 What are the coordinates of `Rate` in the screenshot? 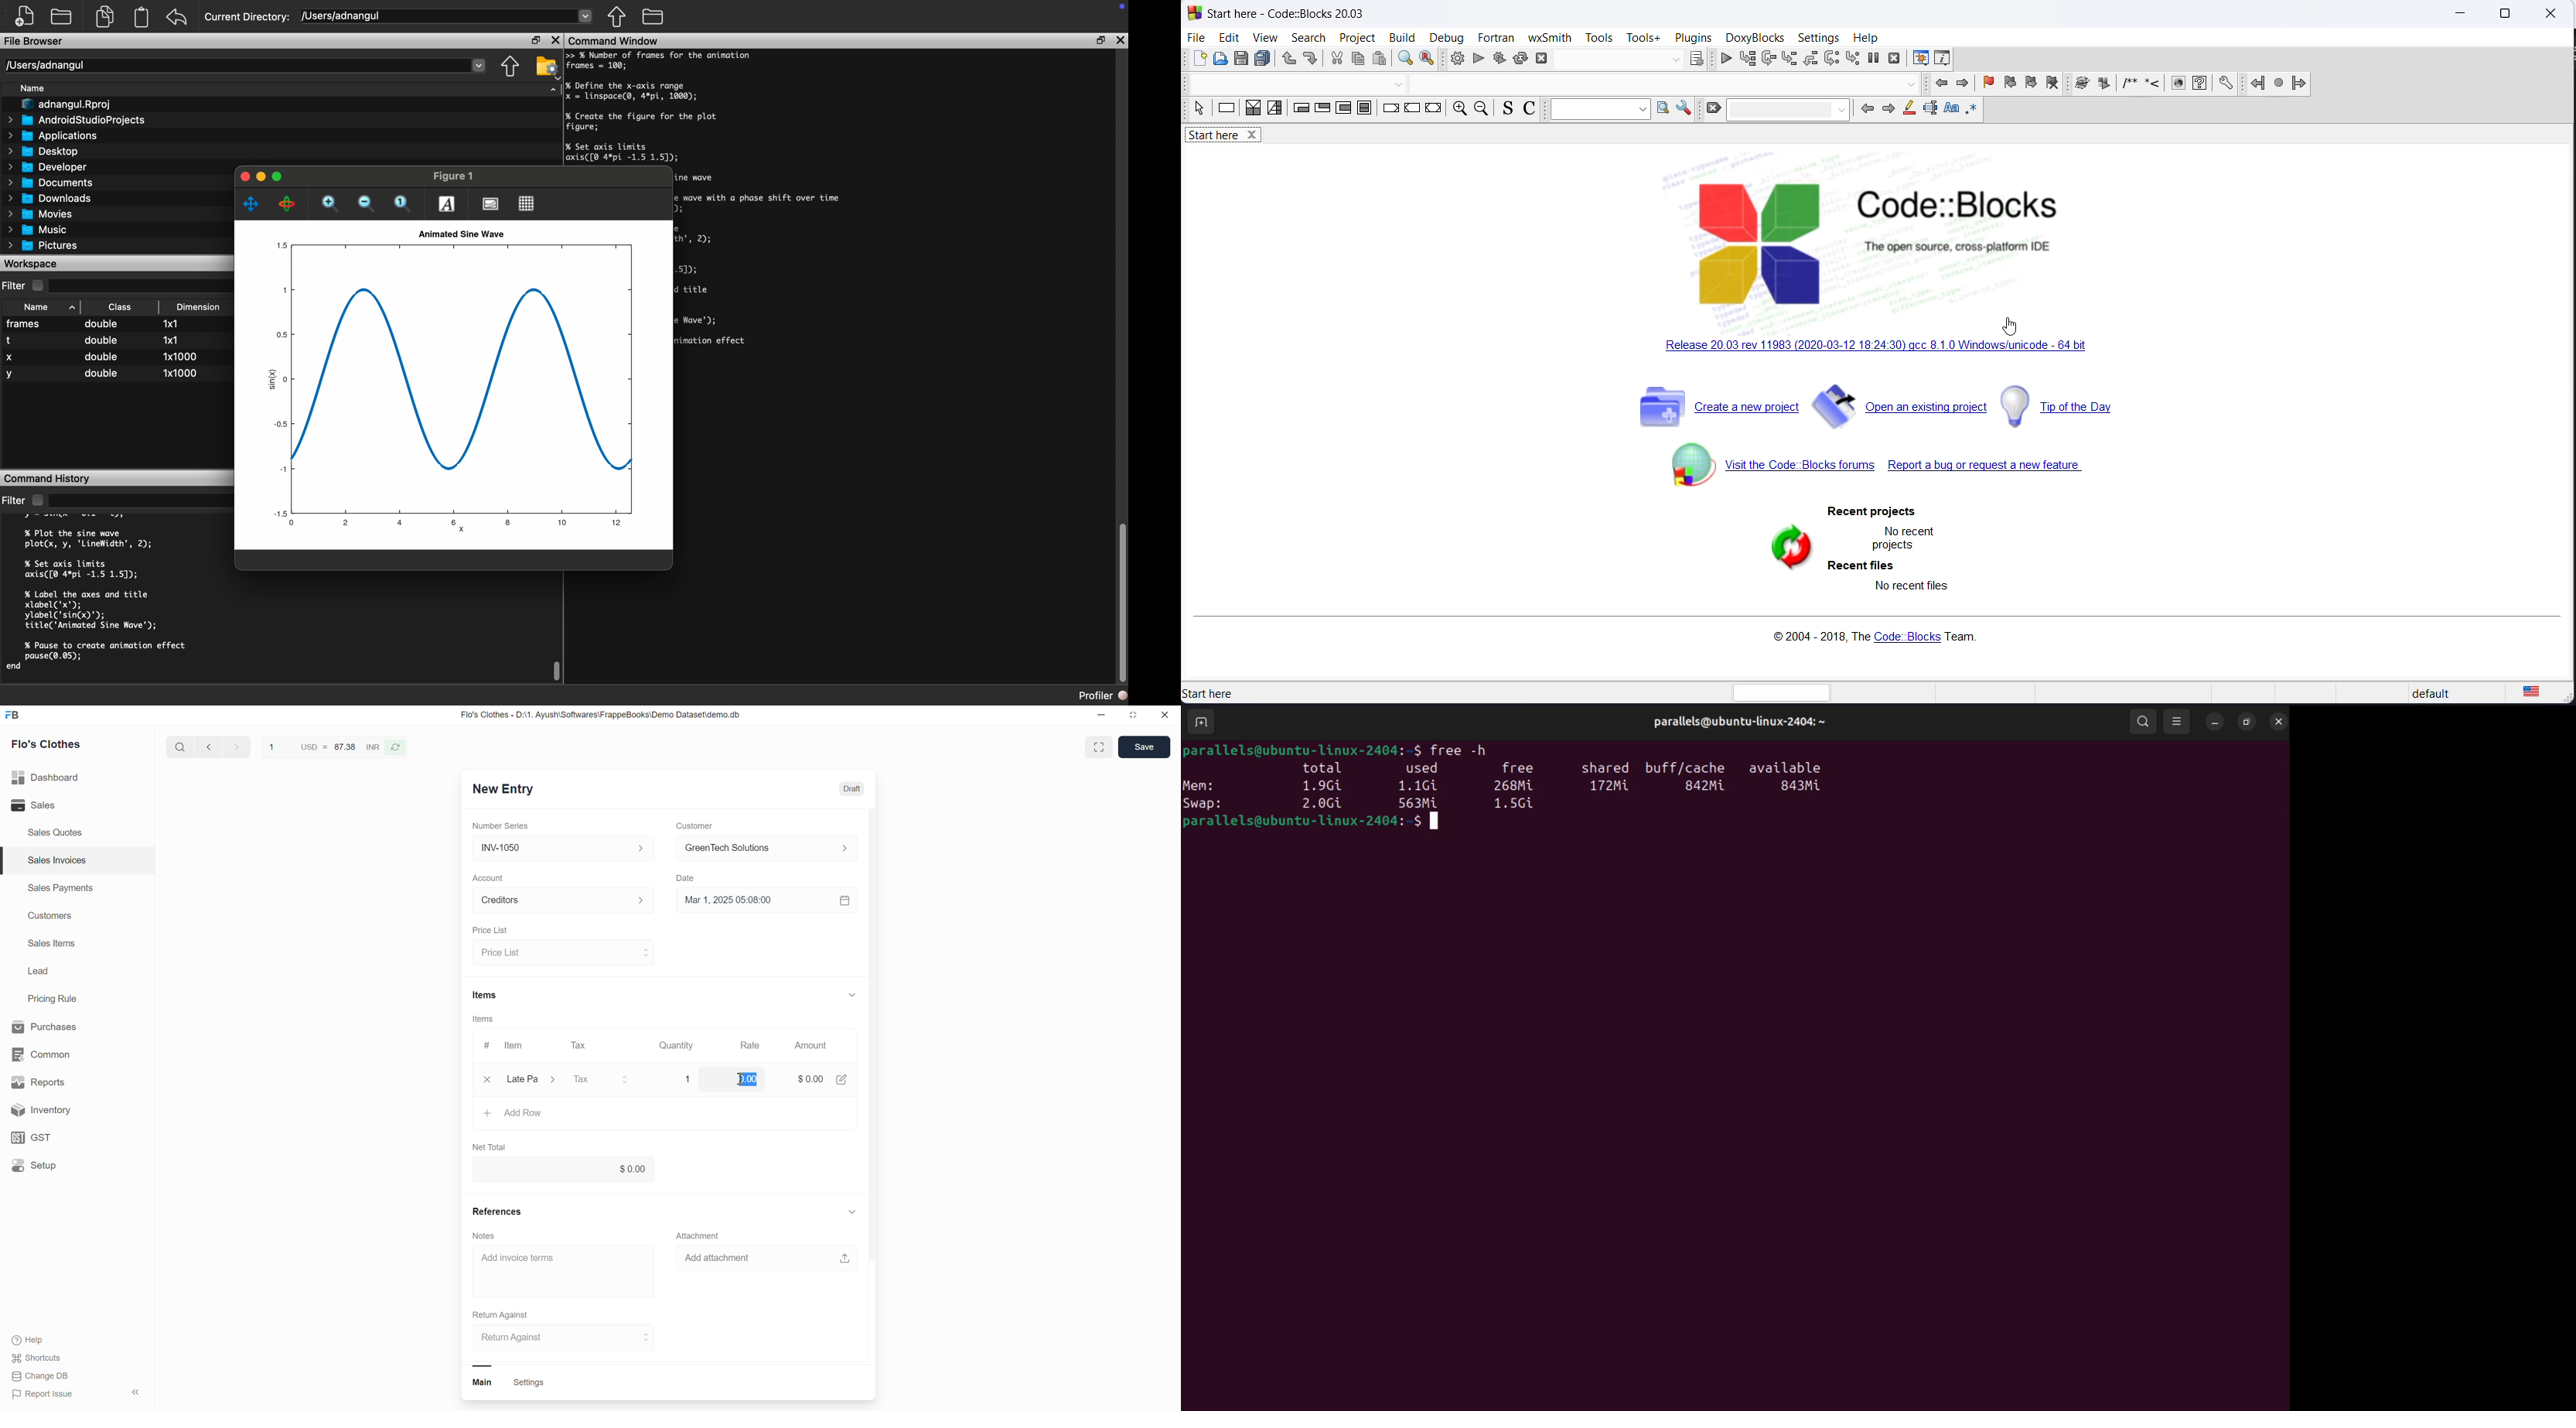 It's located at (751, 1046).